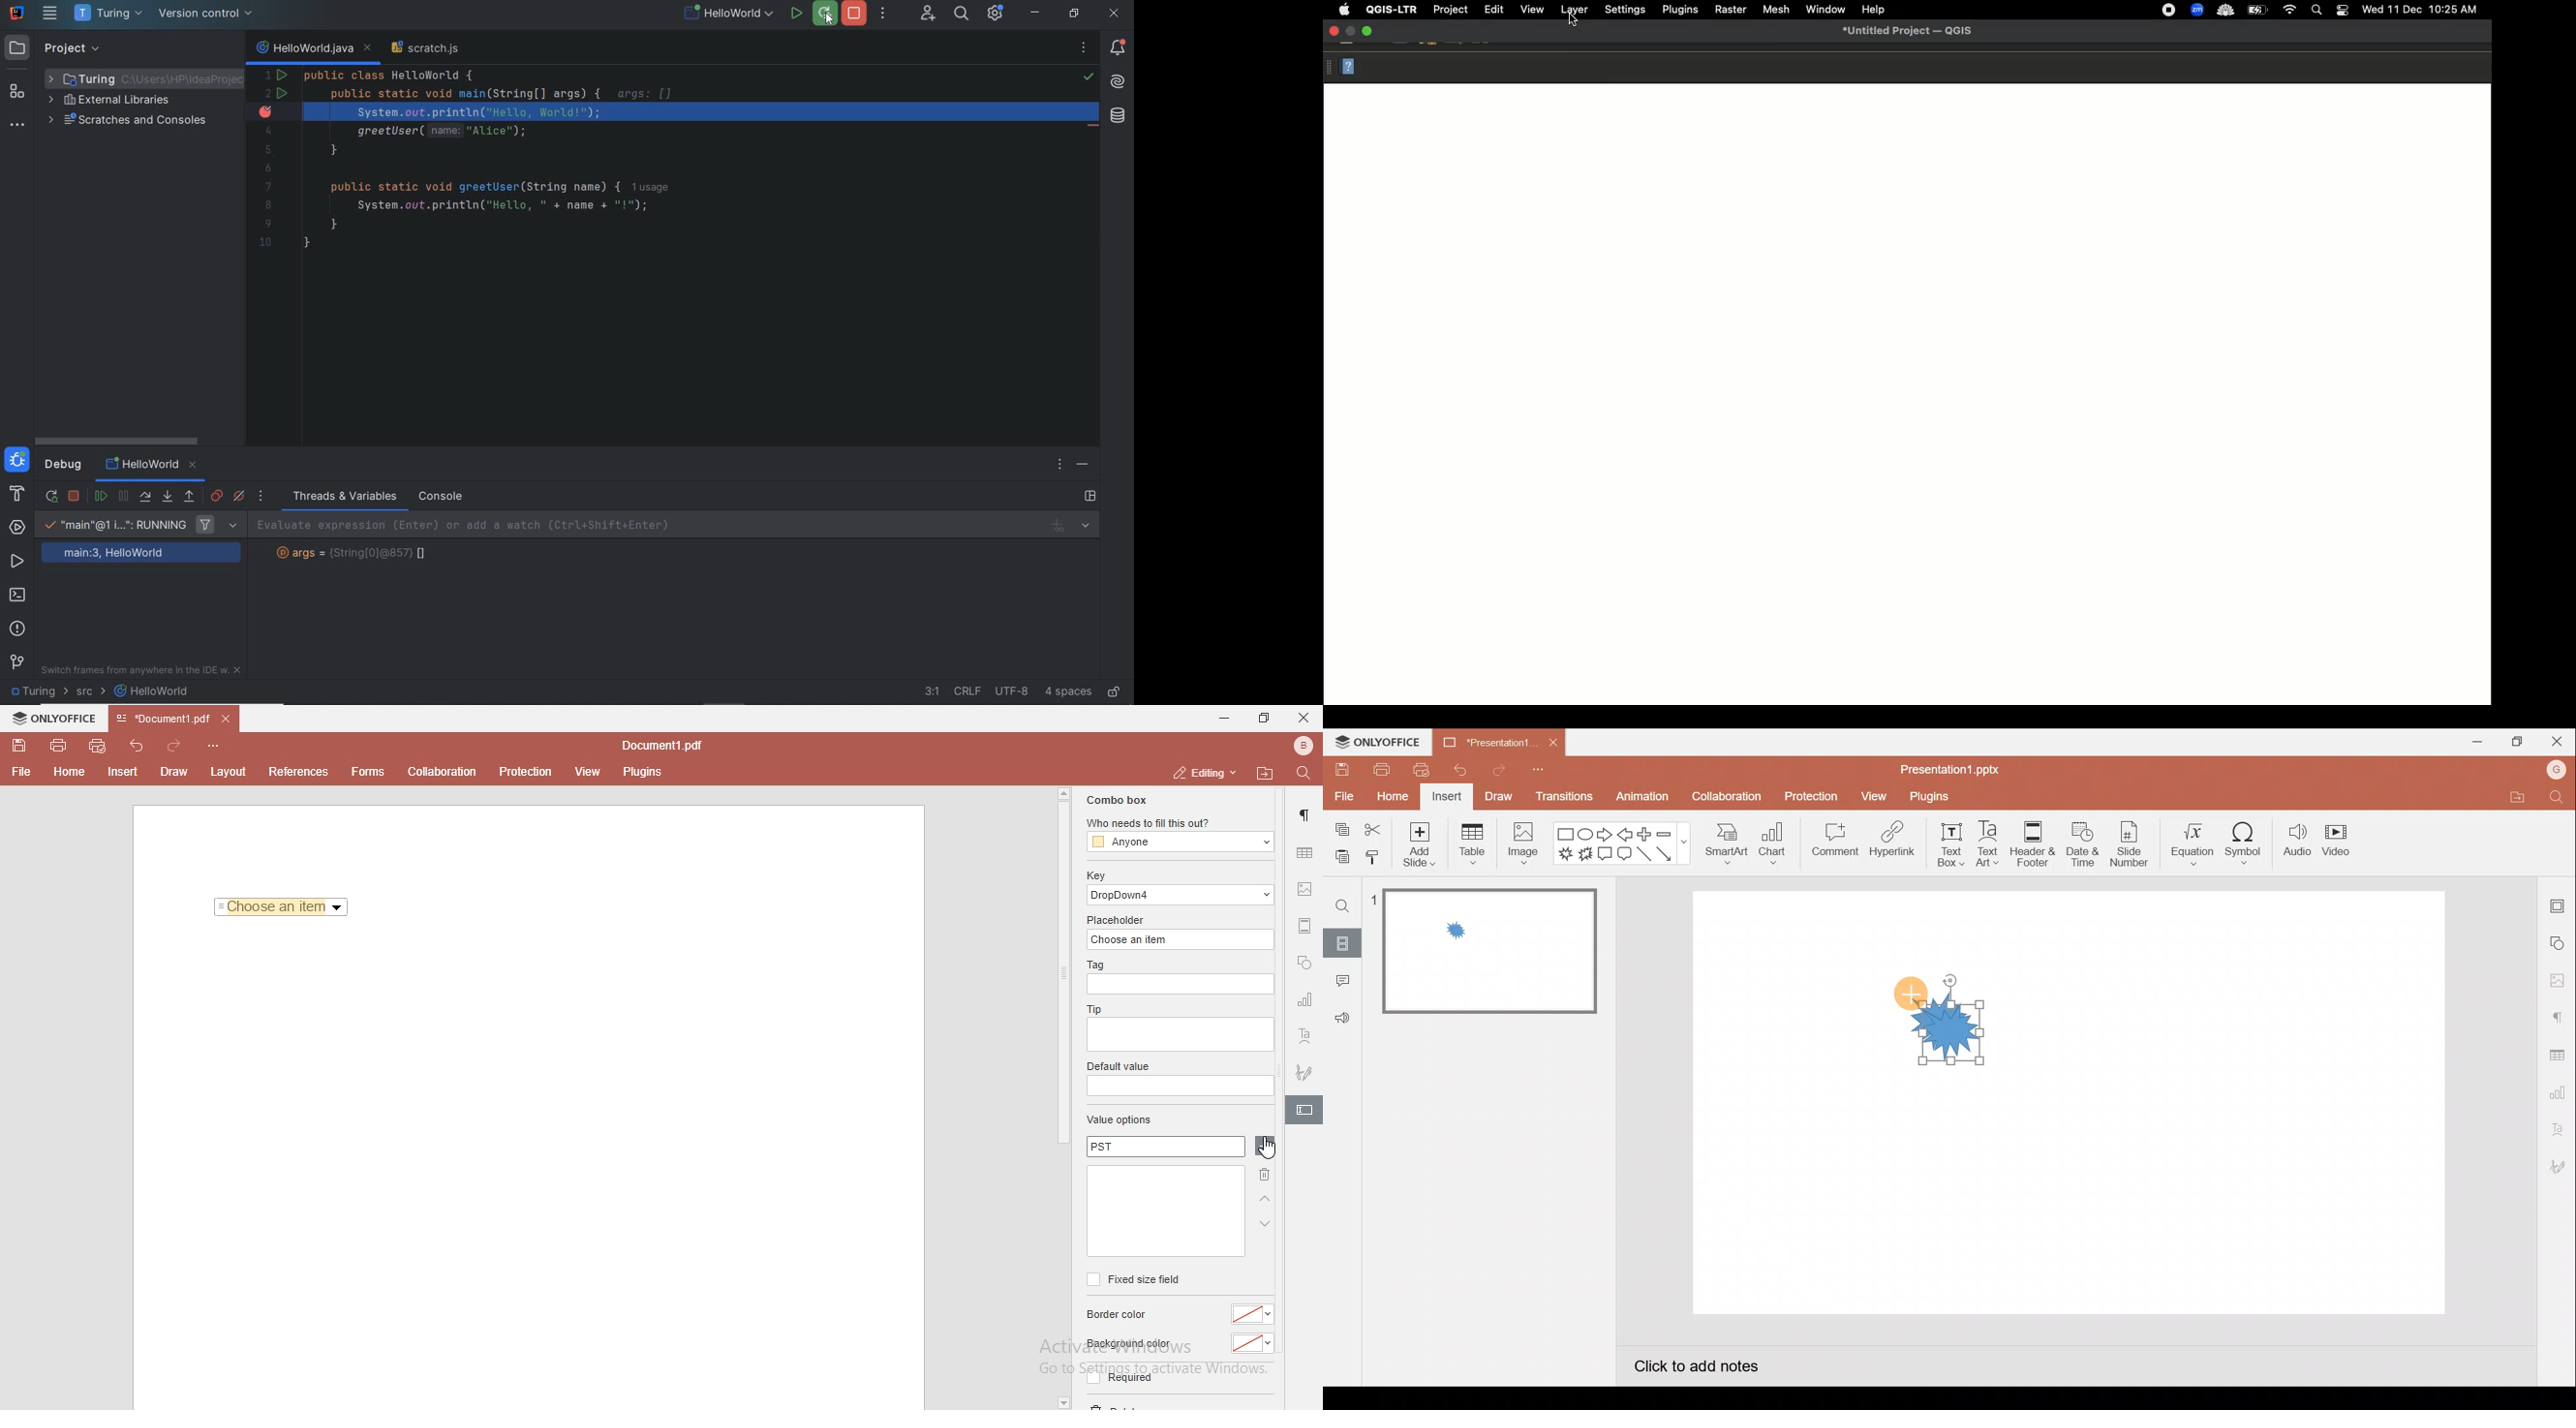 Image resolution: width=2576 pixels, height=1428 pixels. What do you see at coordinates (679, 525) in the screenshot?
I see `add to watches` at bounding box center [679, 525].